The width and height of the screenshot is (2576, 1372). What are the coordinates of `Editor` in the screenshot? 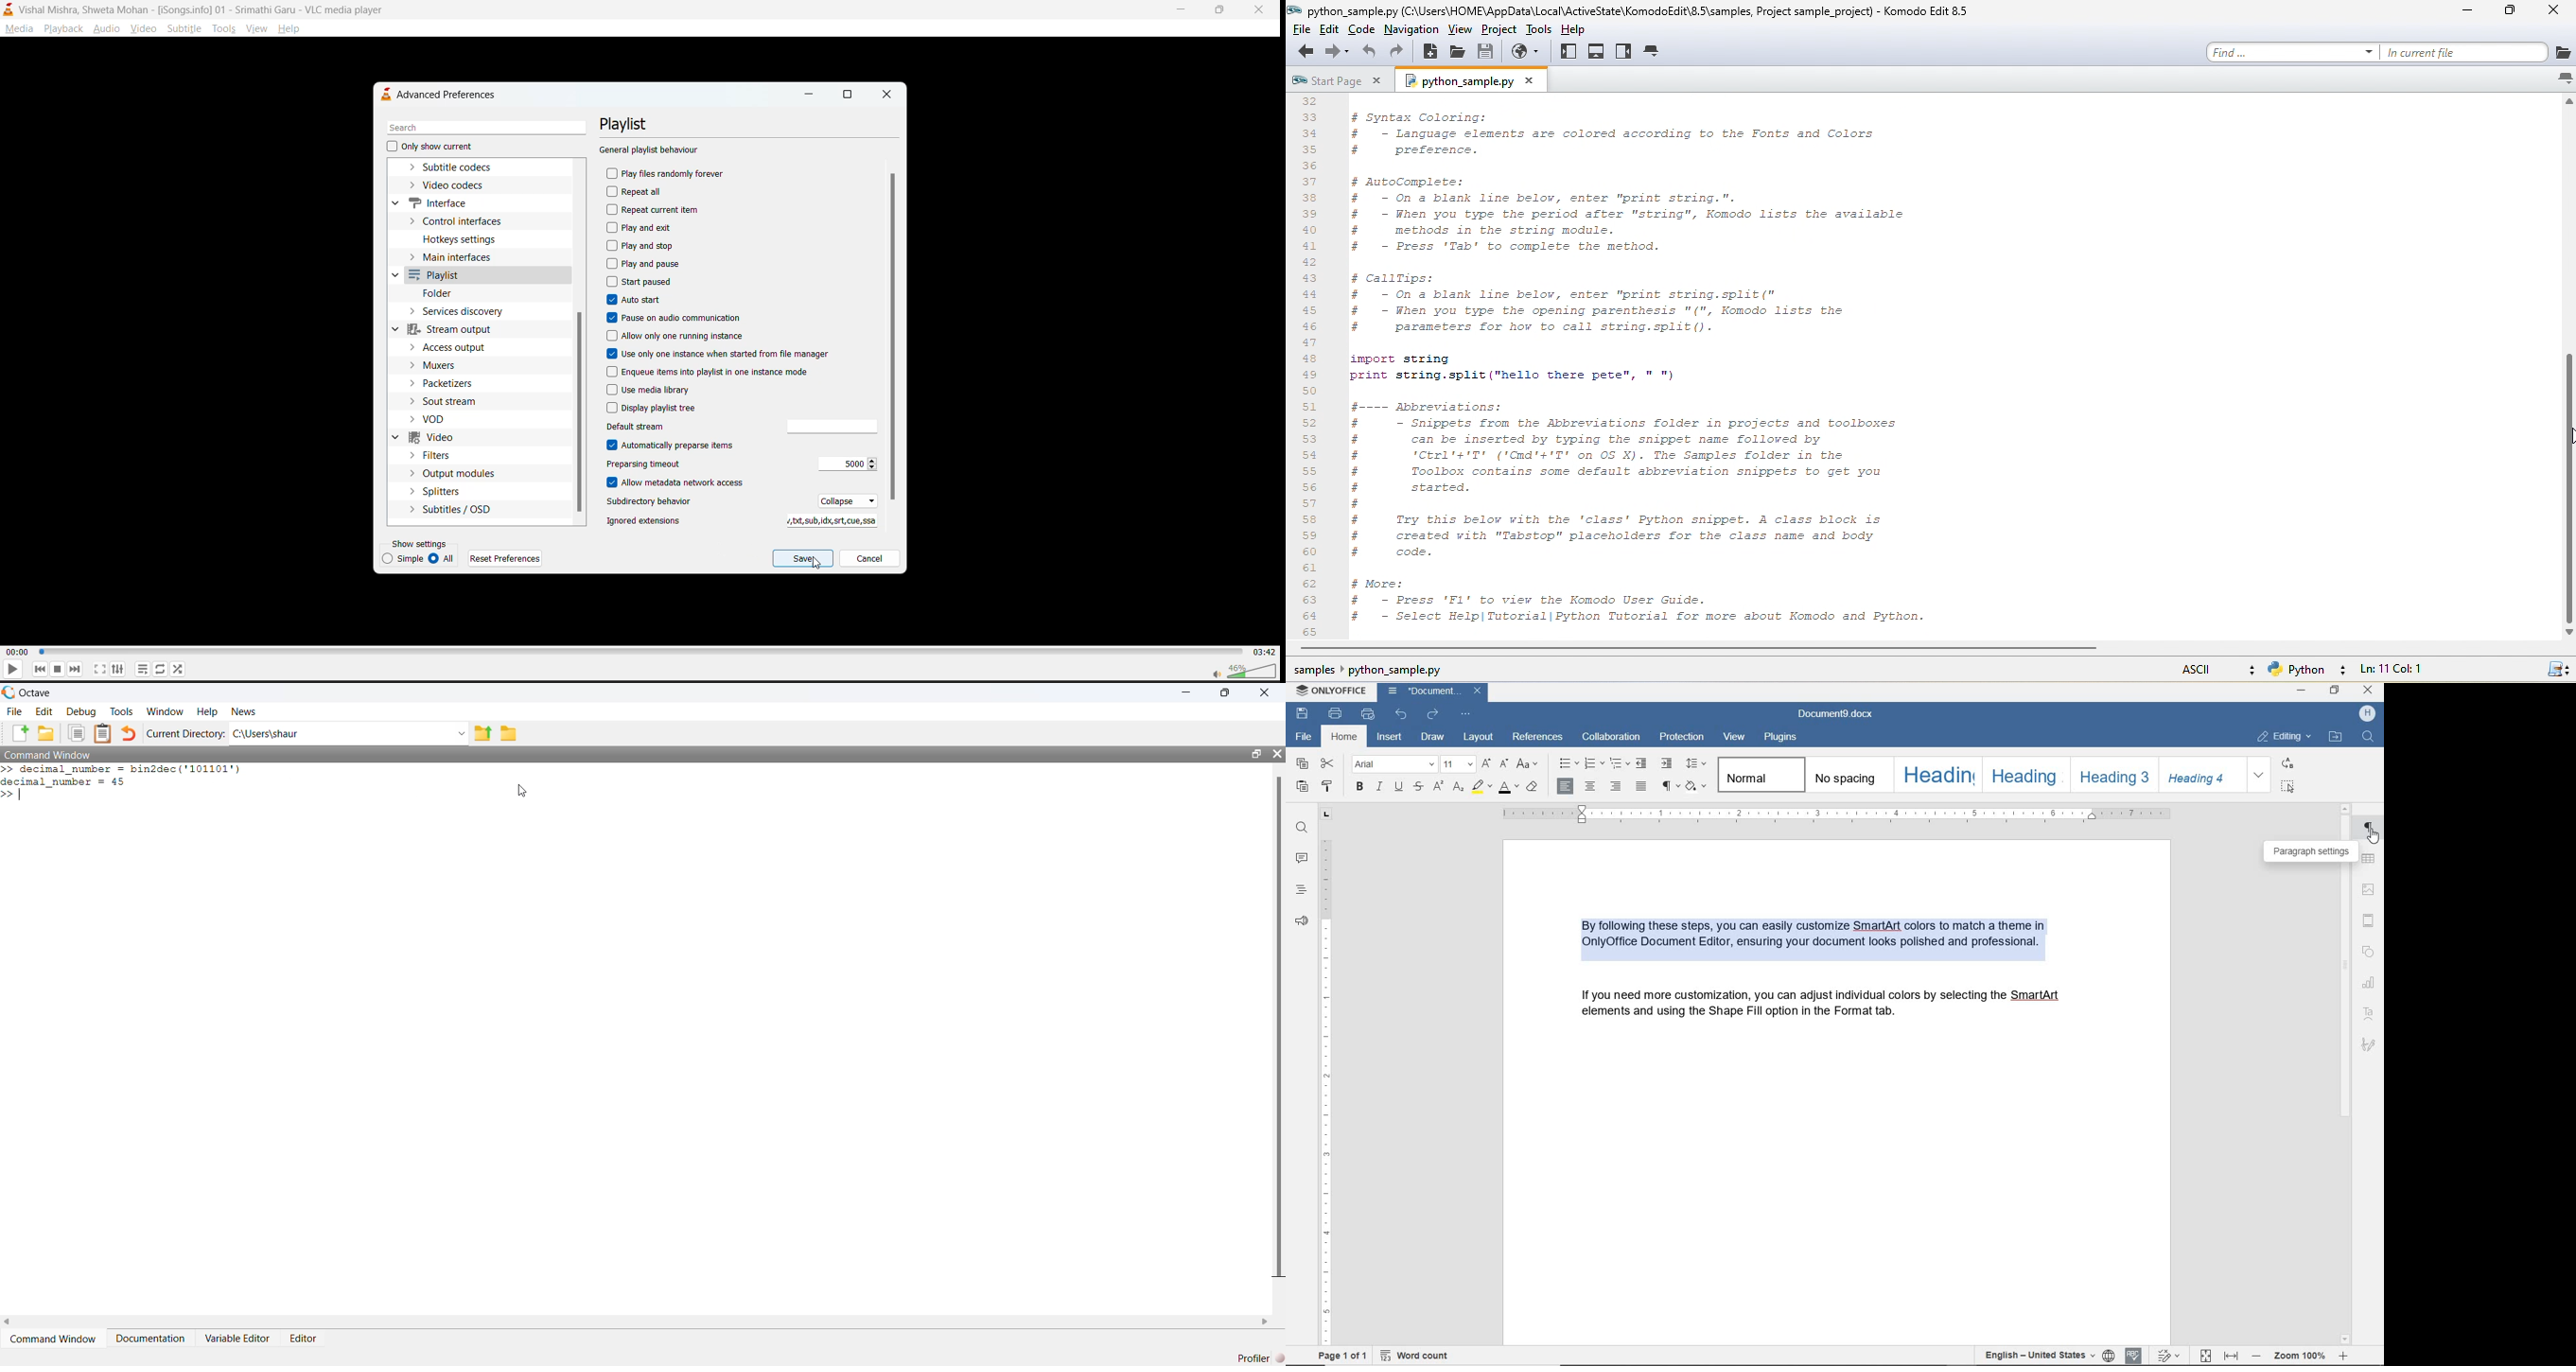 It's located at (304, 1339).